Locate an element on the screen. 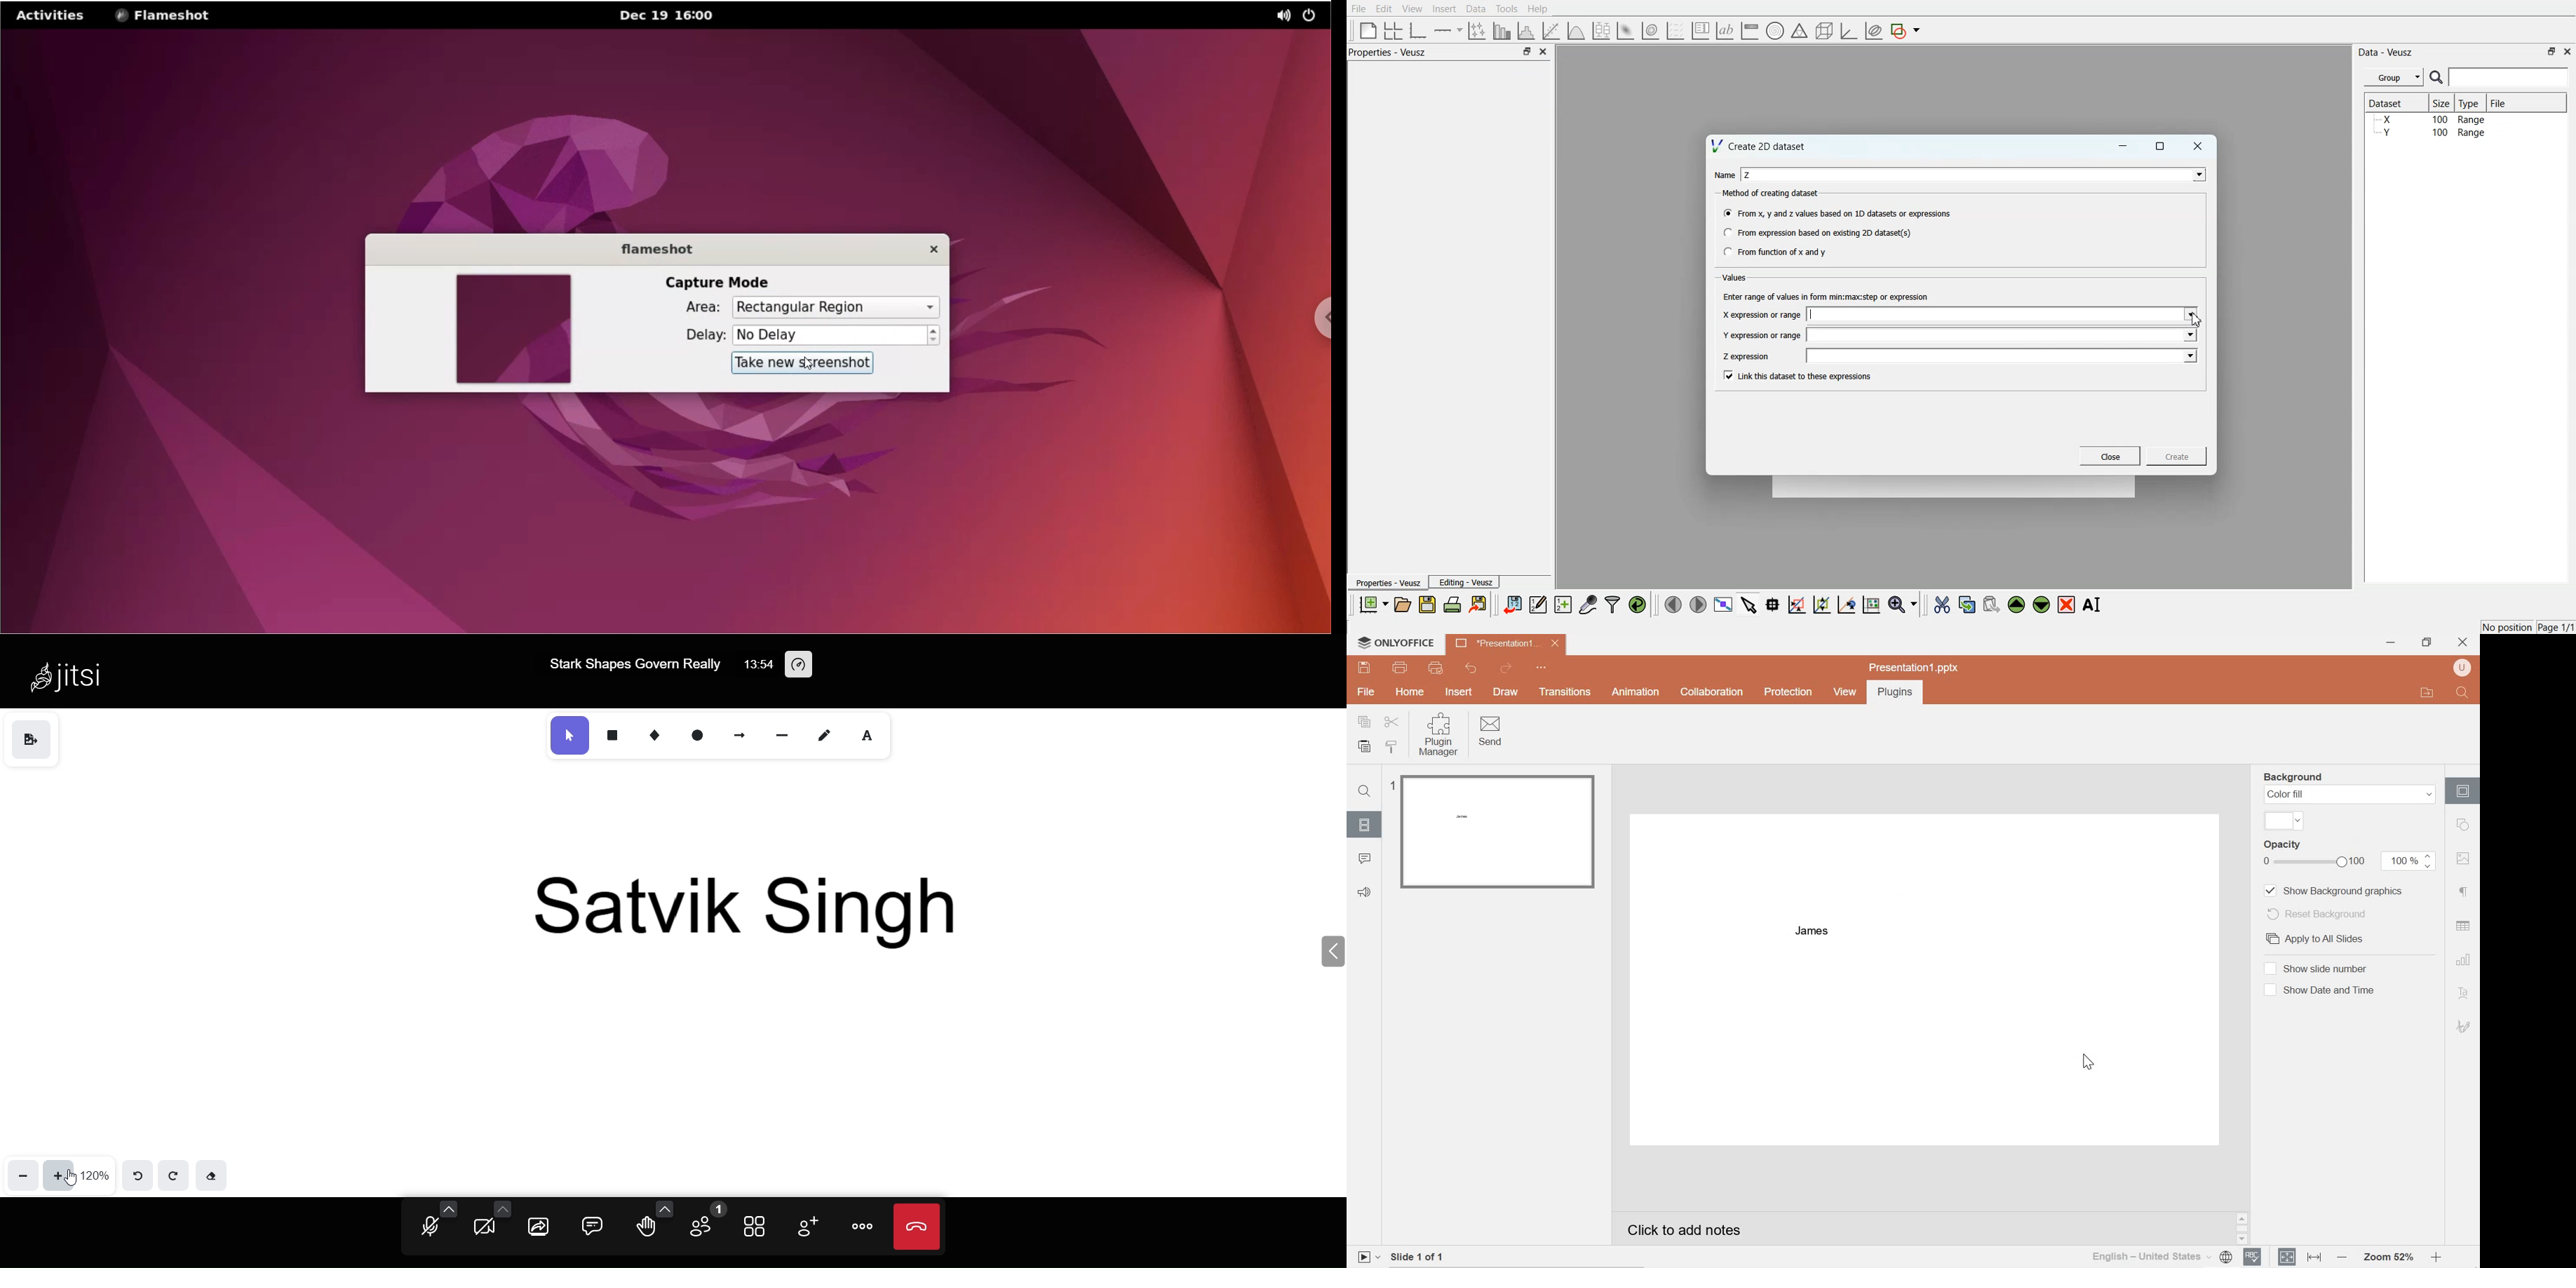 The image size is (2576, 1288). Save the document is located at coordinates (1427, 604).